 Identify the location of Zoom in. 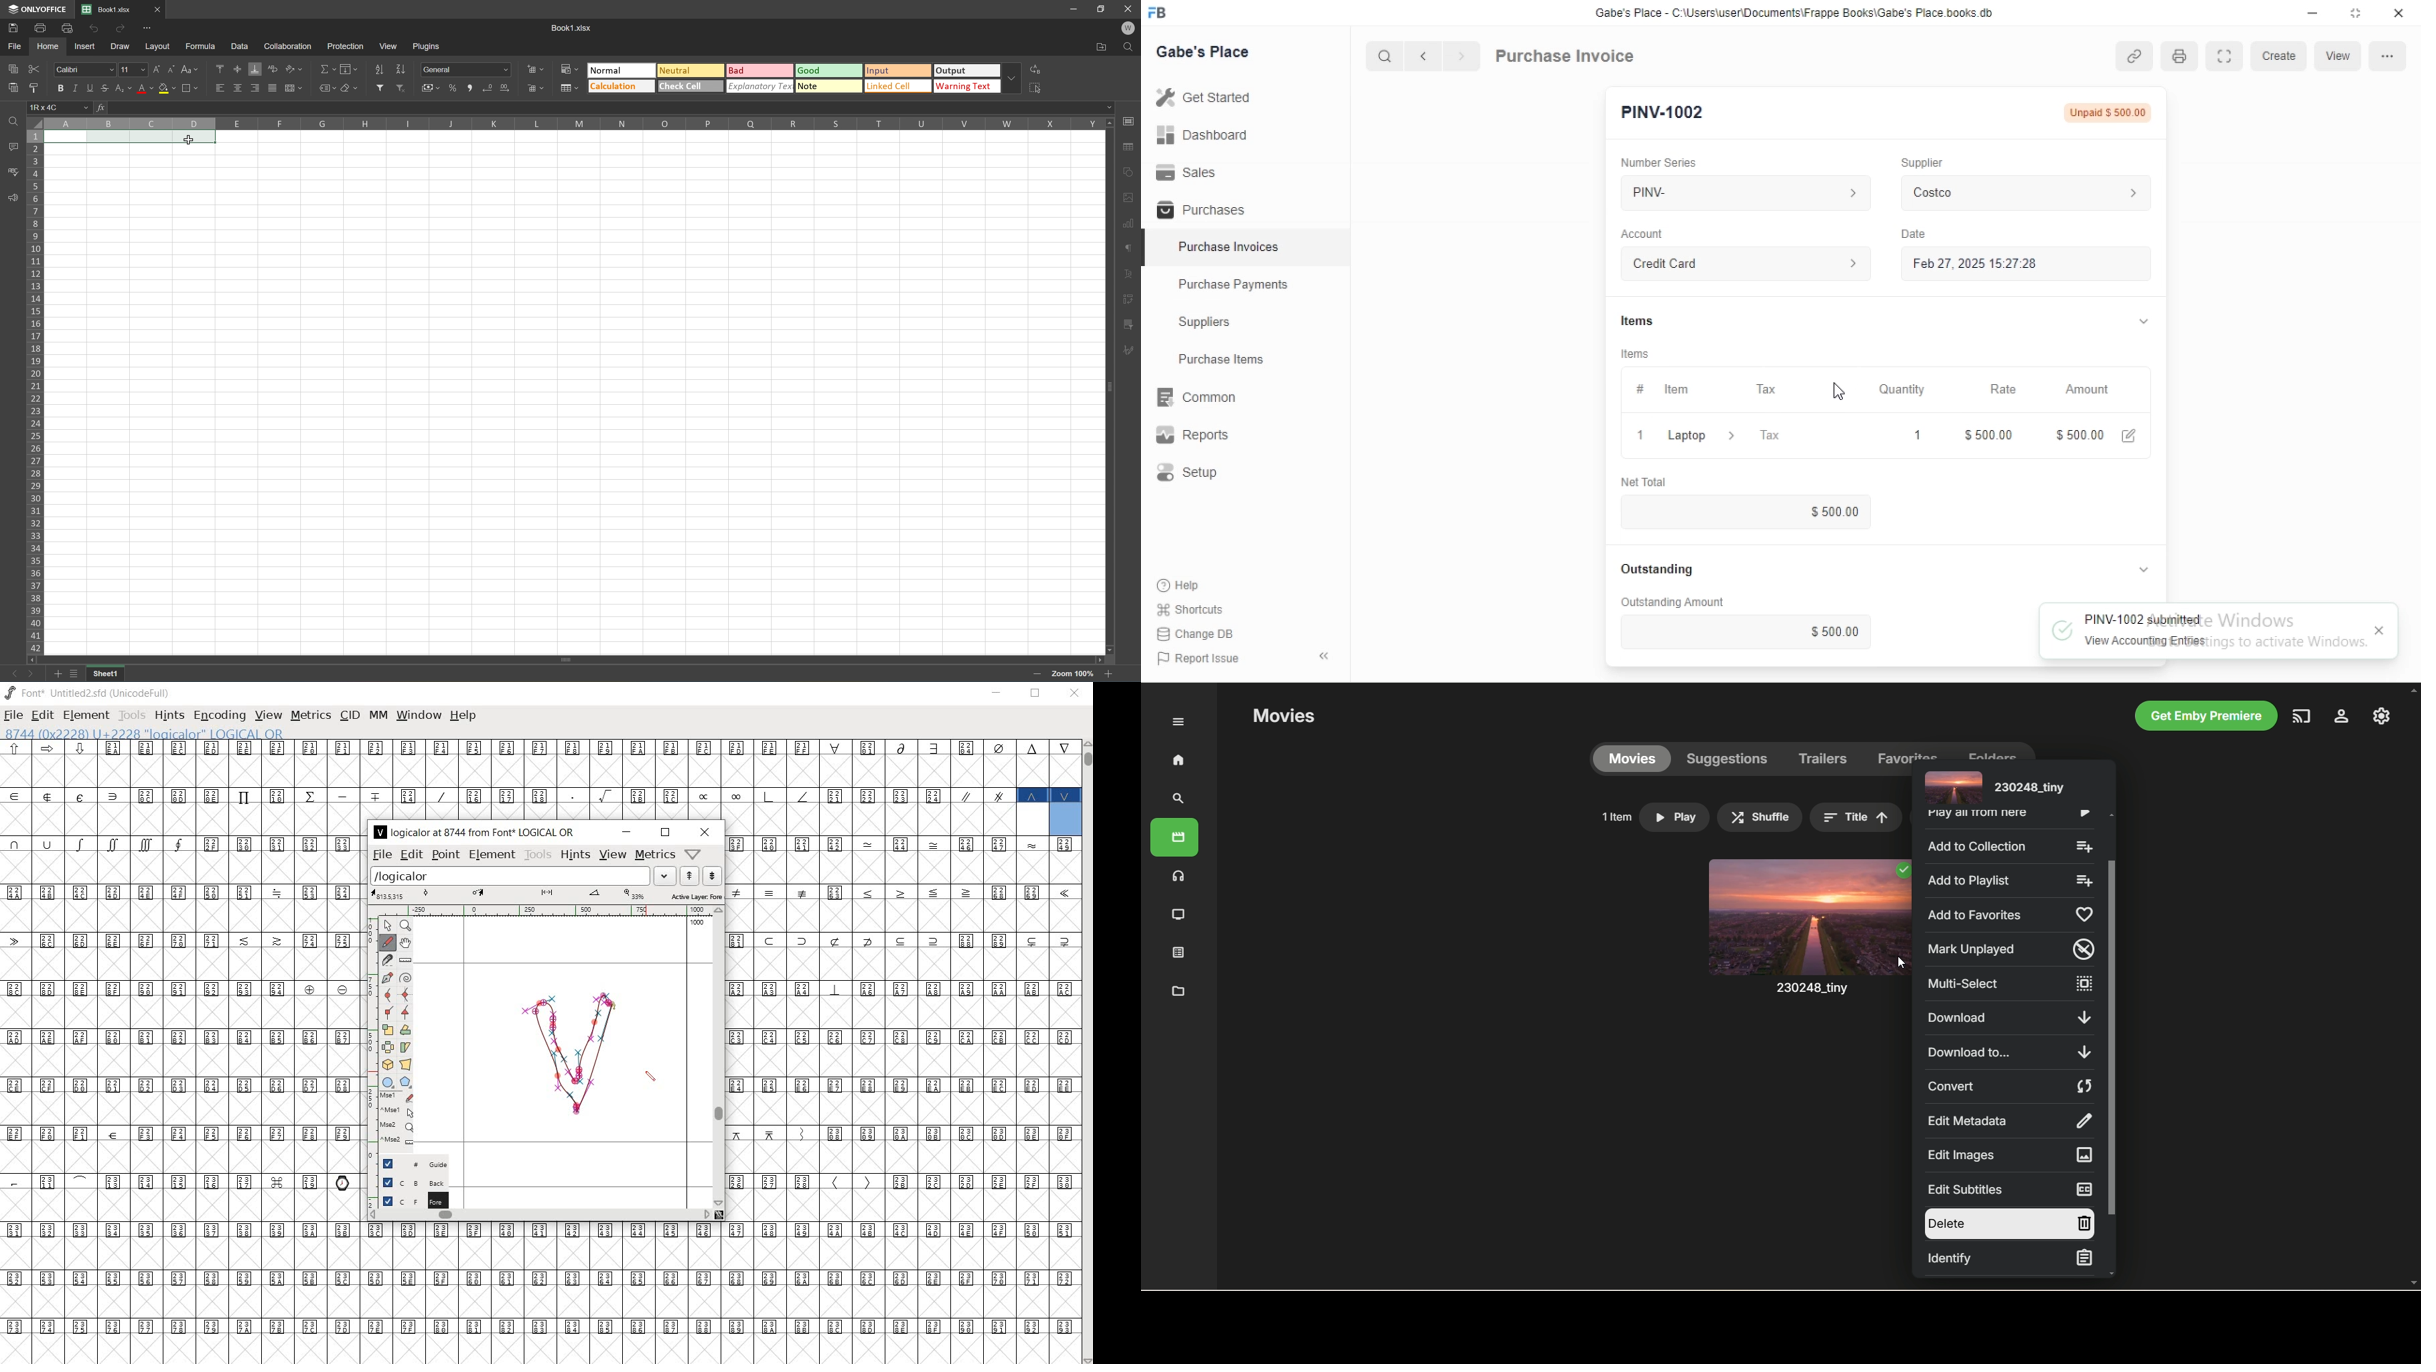
(1039, 674).